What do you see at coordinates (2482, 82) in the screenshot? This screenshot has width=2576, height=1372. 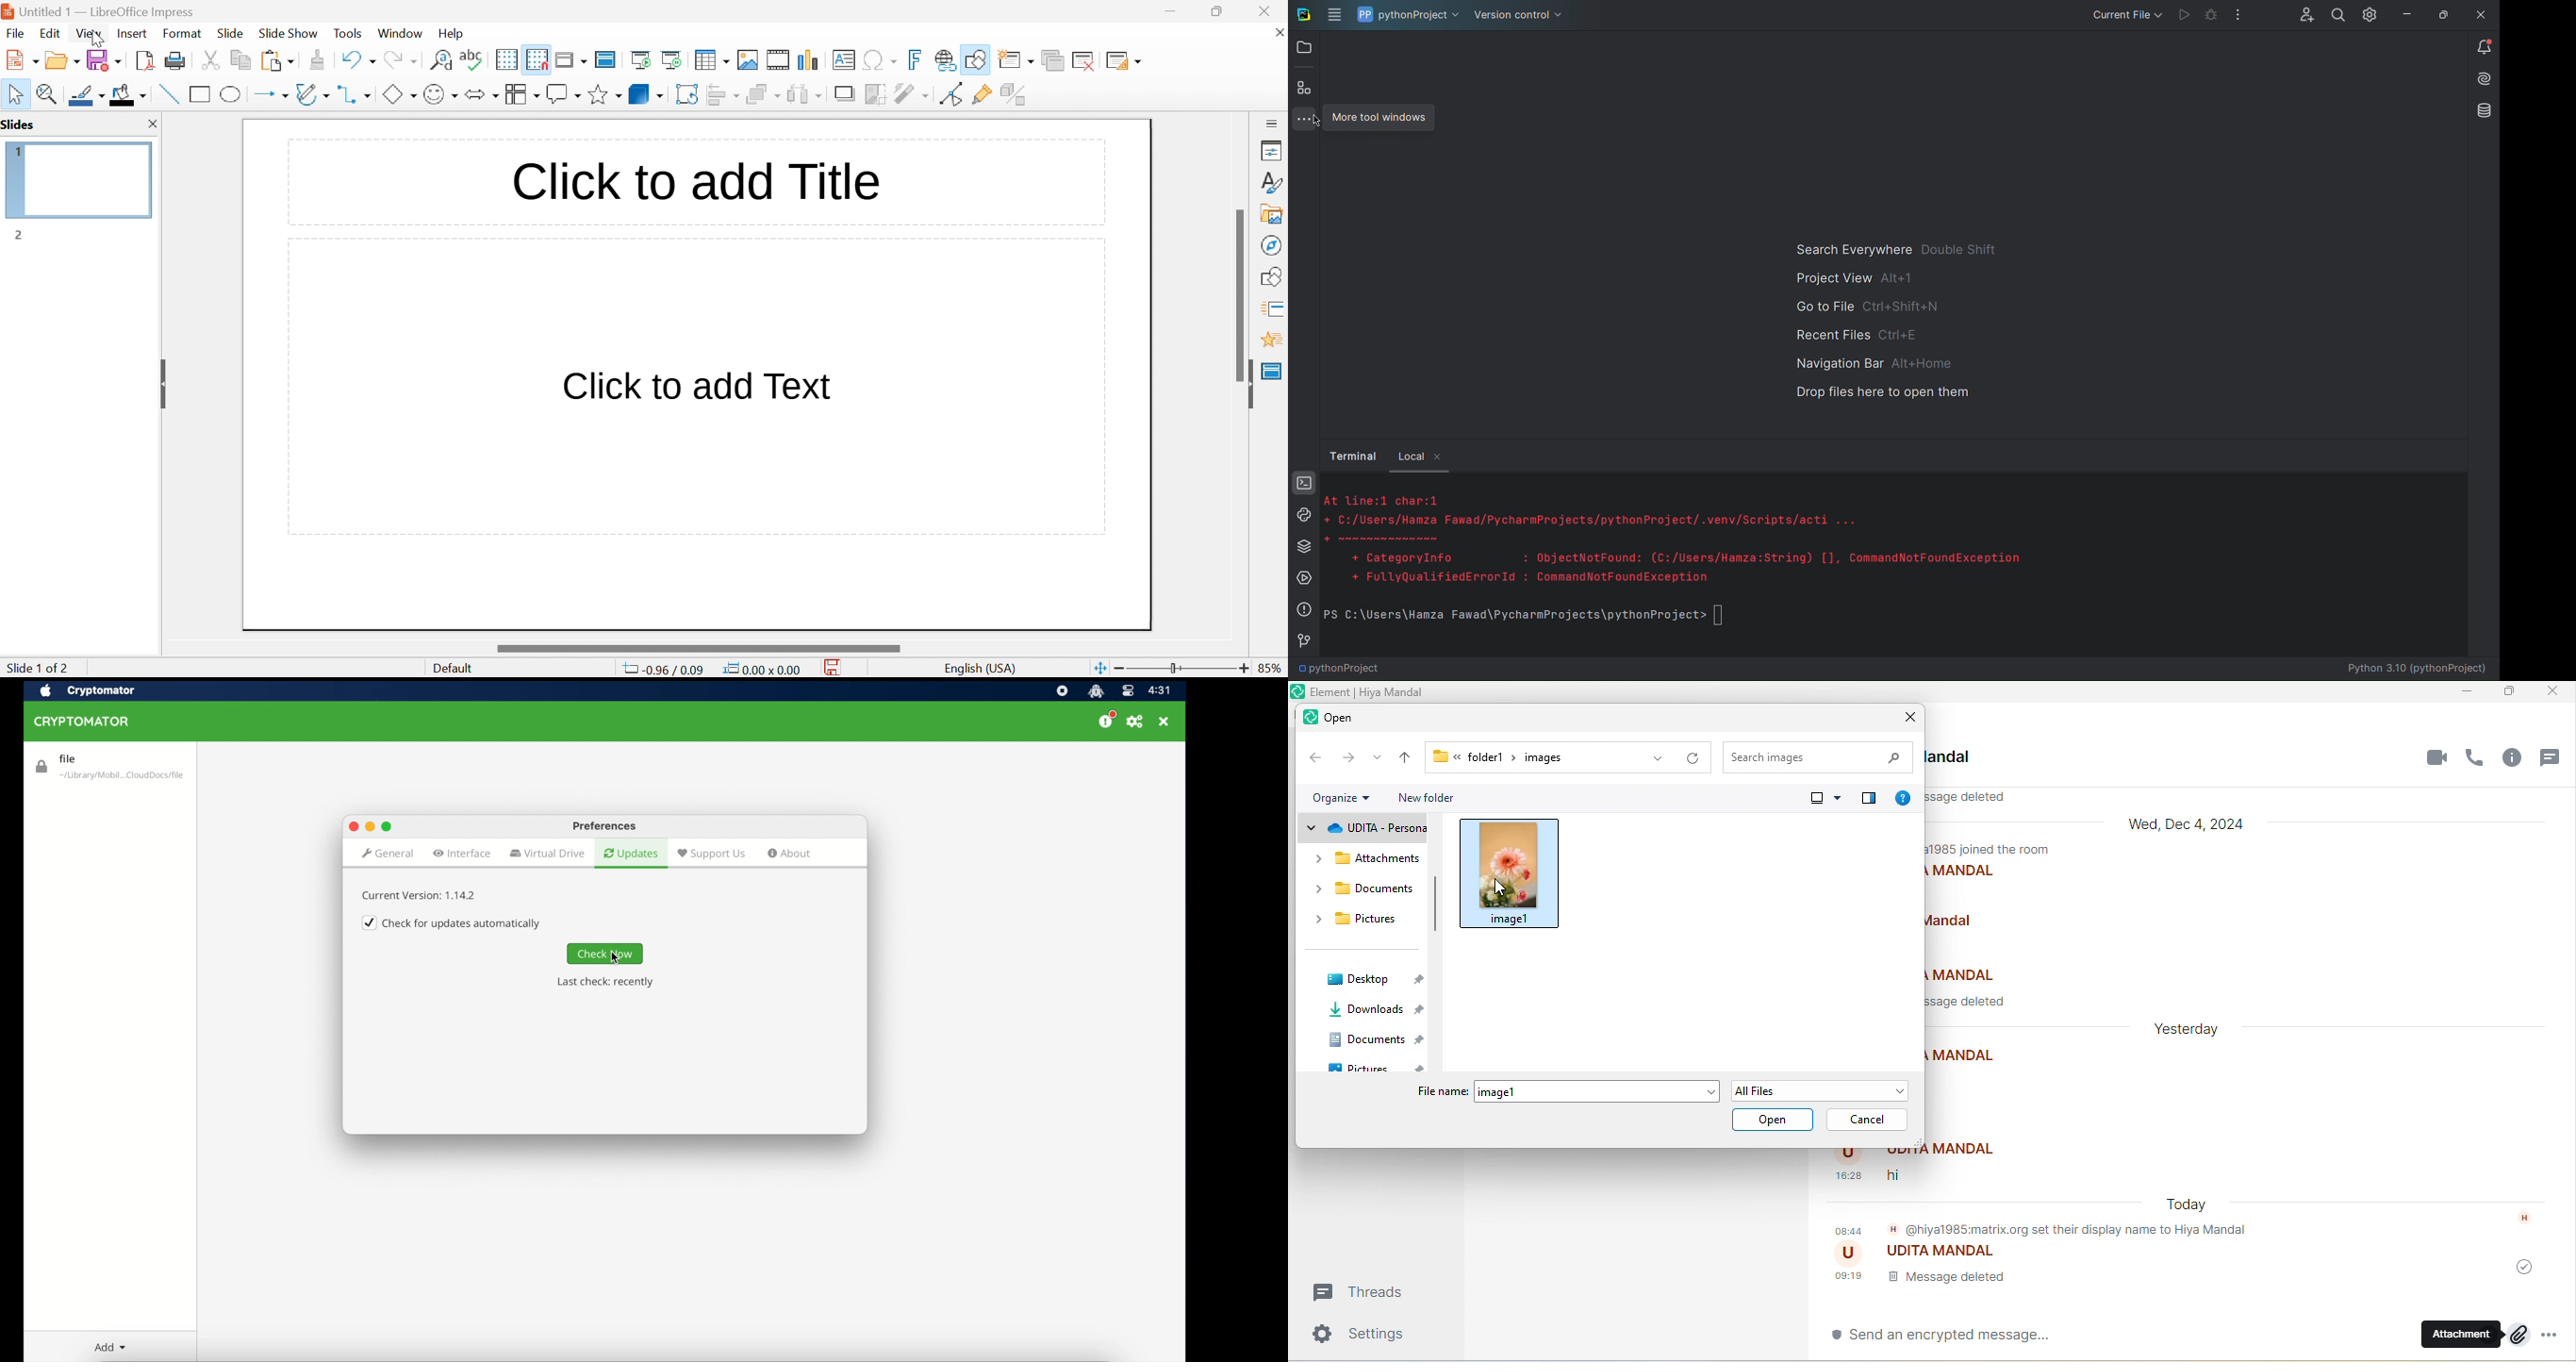 I see `Install AI Assistant` at bounding box center [2482, 82].